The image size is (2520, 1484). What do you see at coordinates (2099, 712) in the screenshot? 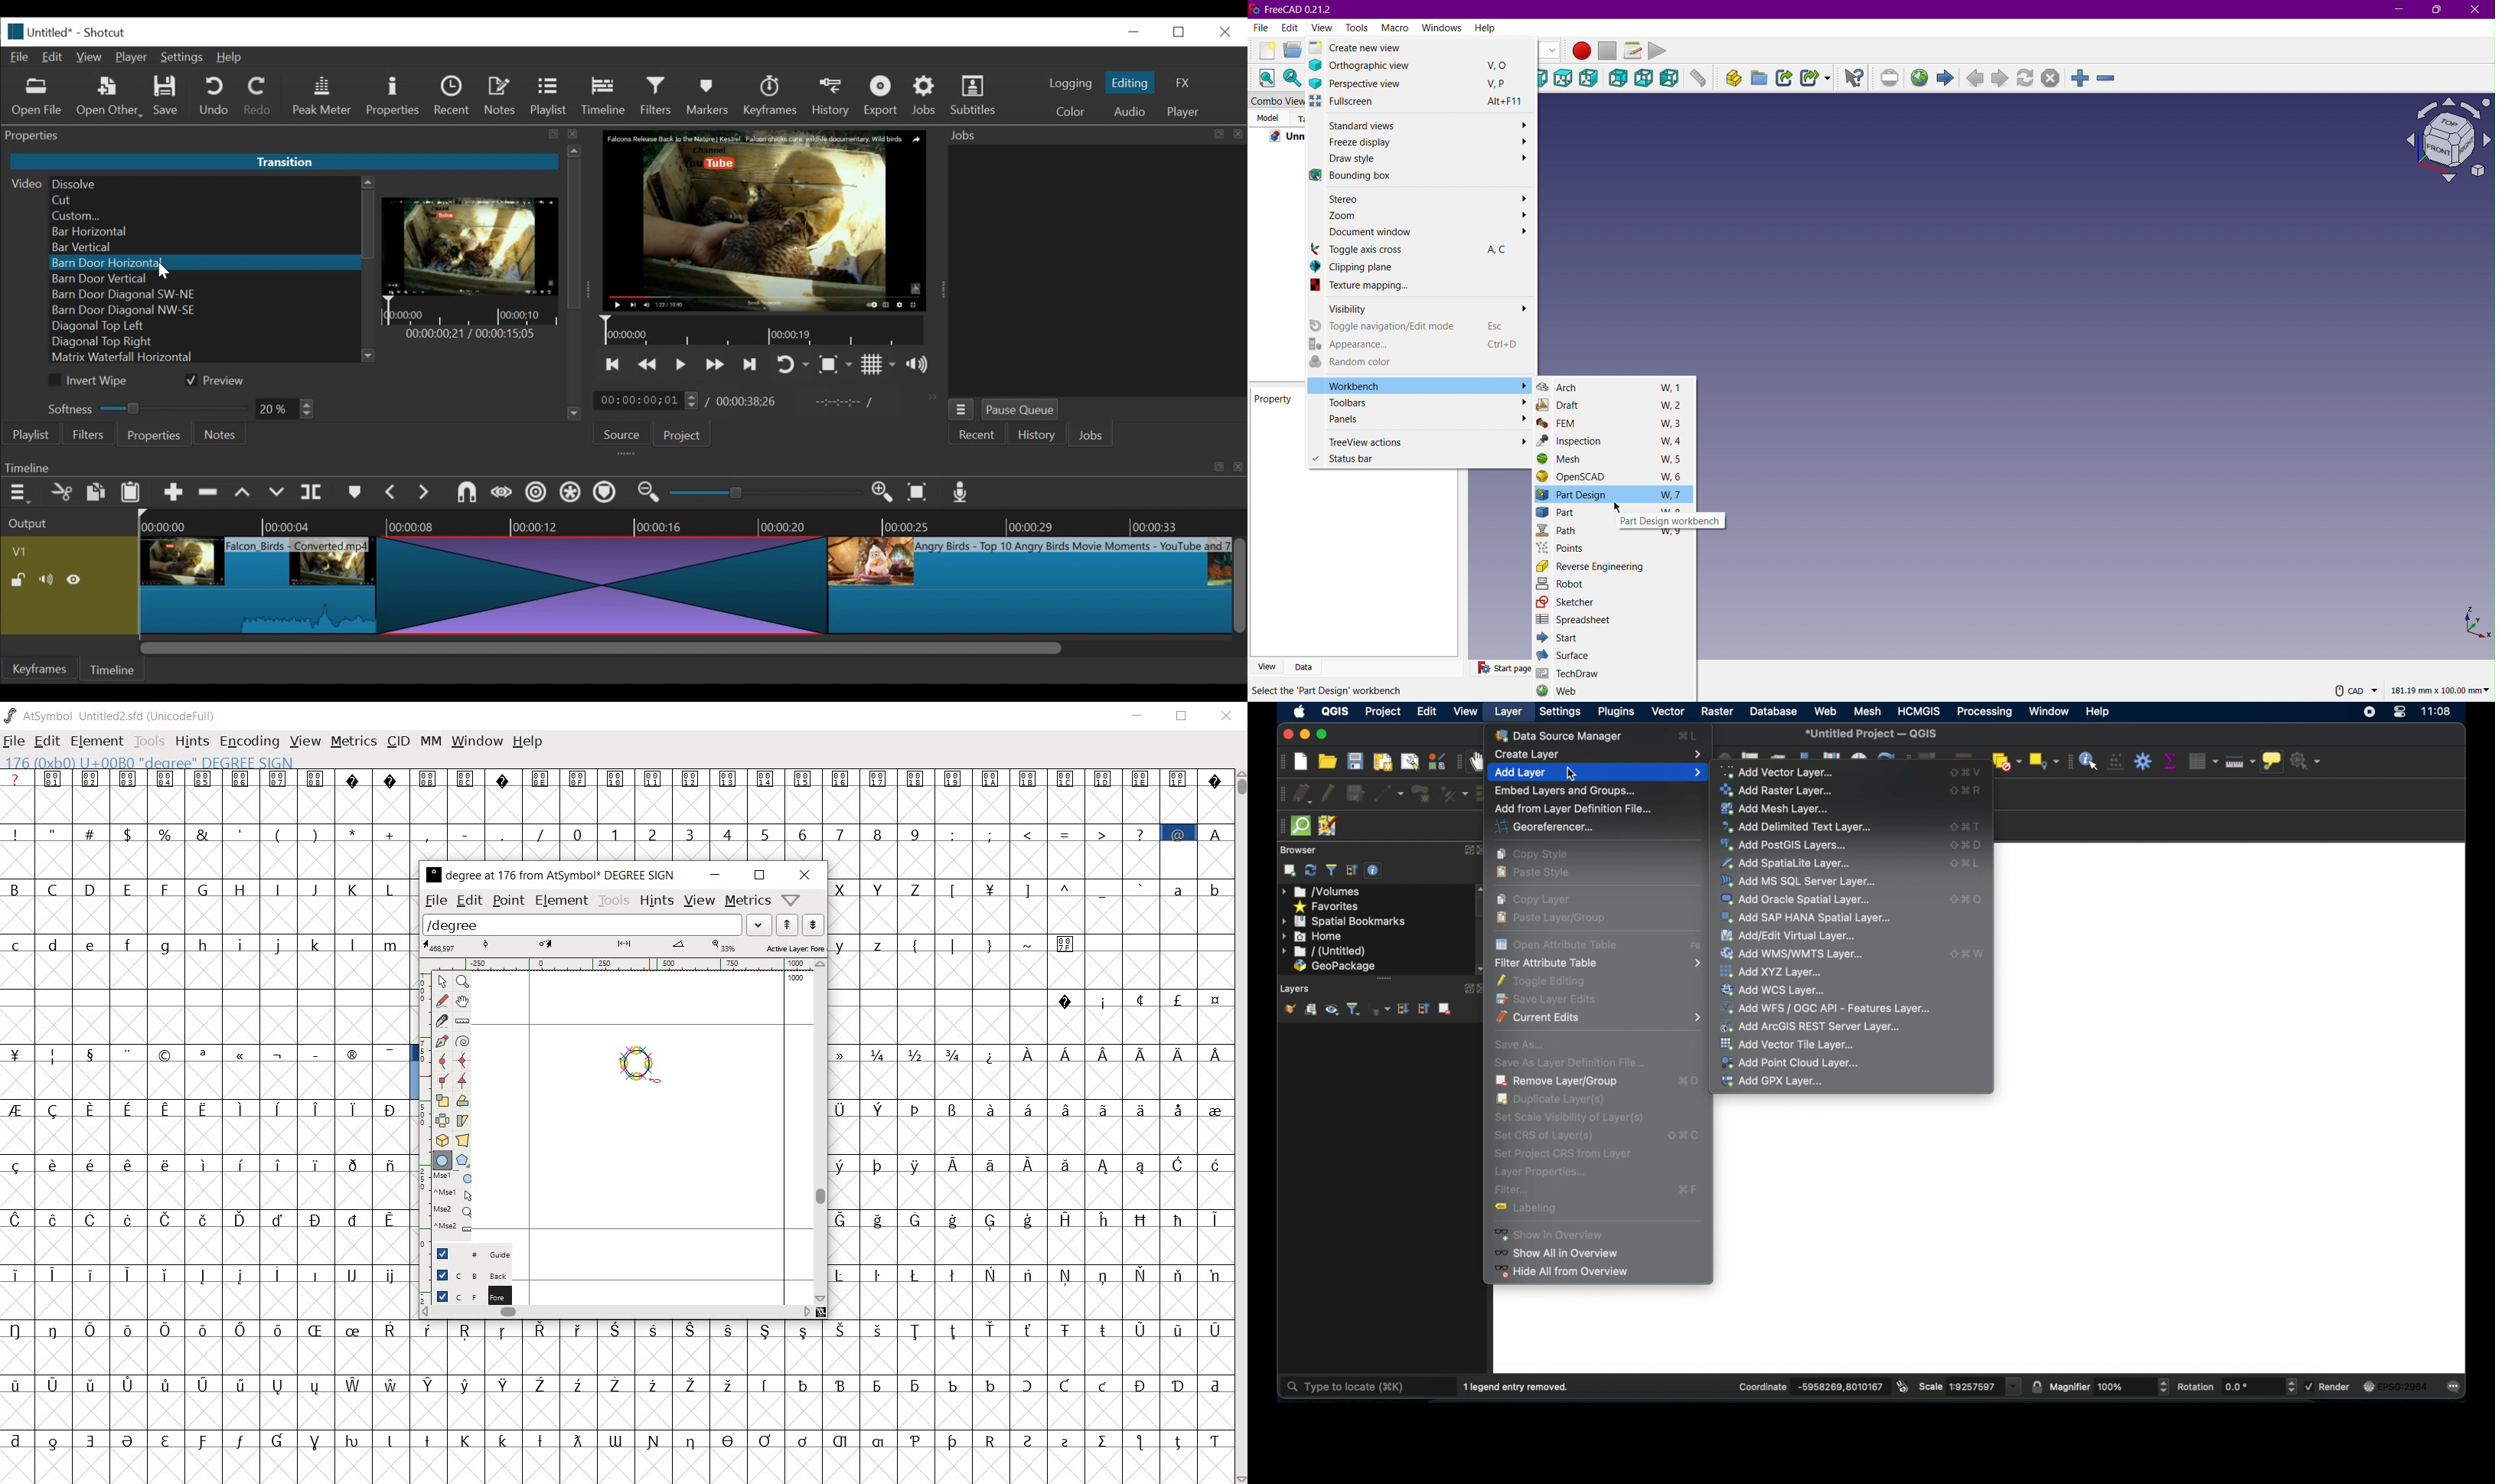
I see `help` at bounding box center [2099, 712].